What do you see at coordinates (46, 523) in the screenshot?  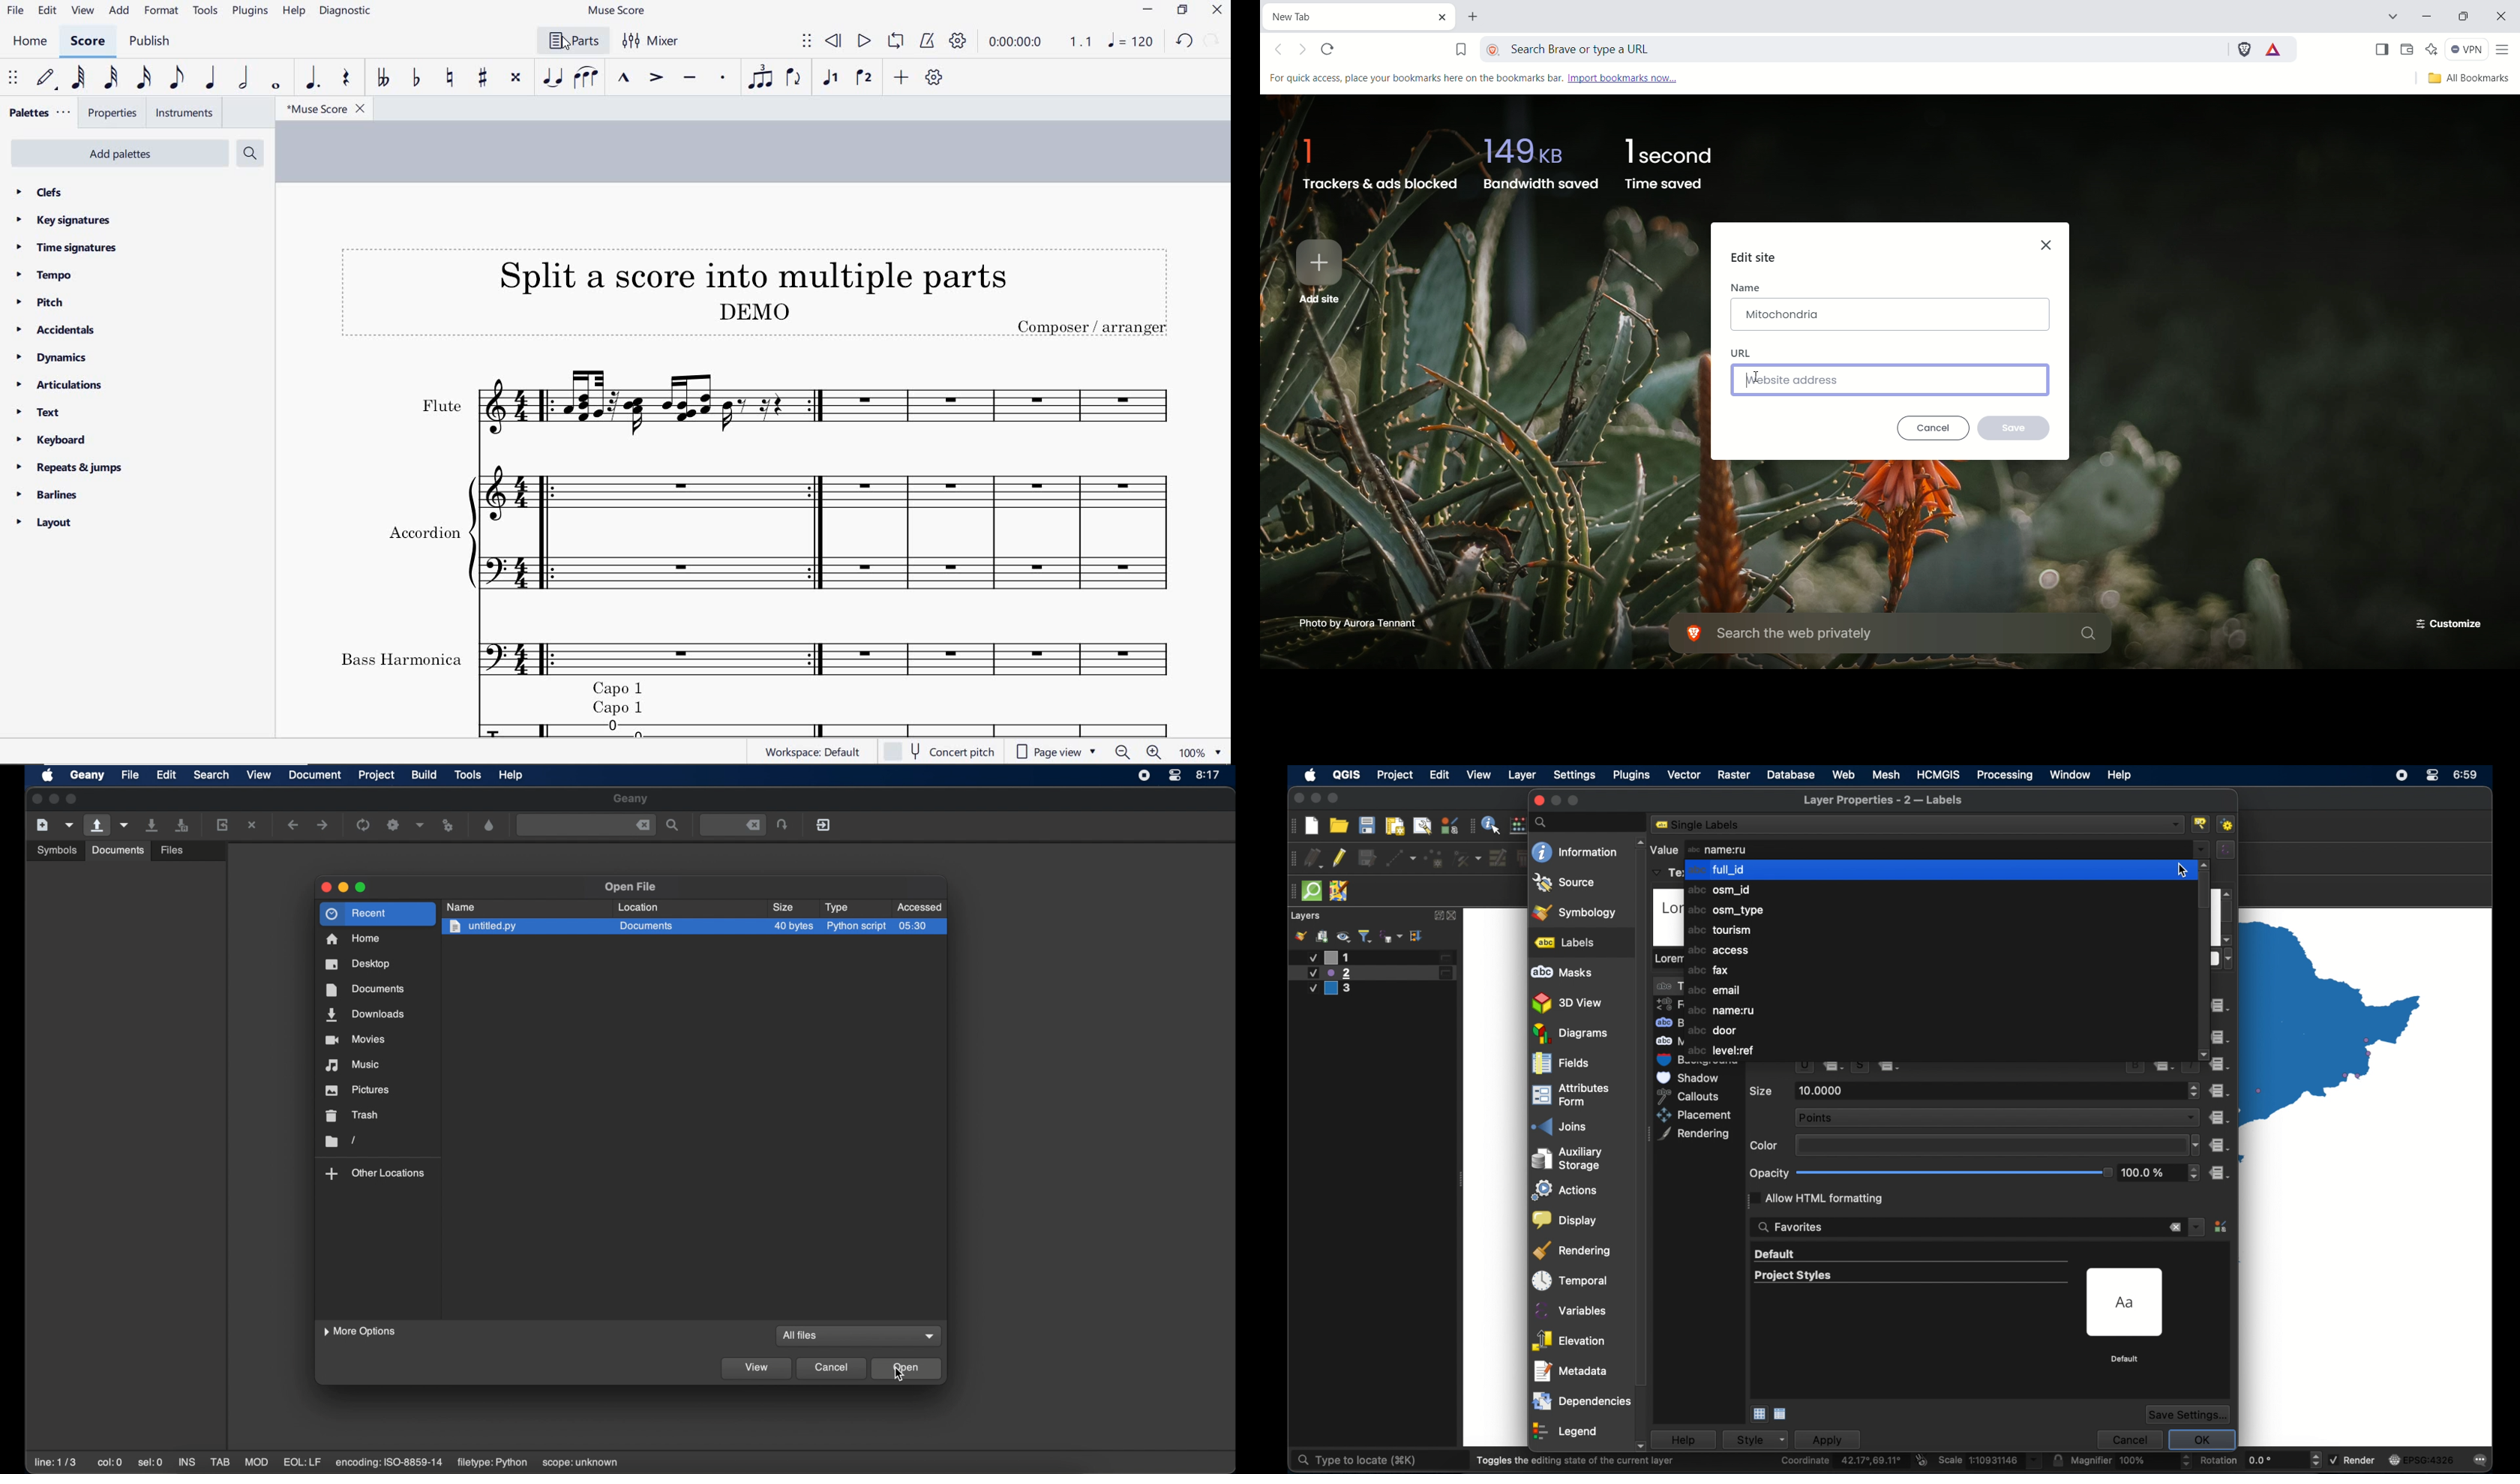 I see `layout` at bounding box center [46, 523].